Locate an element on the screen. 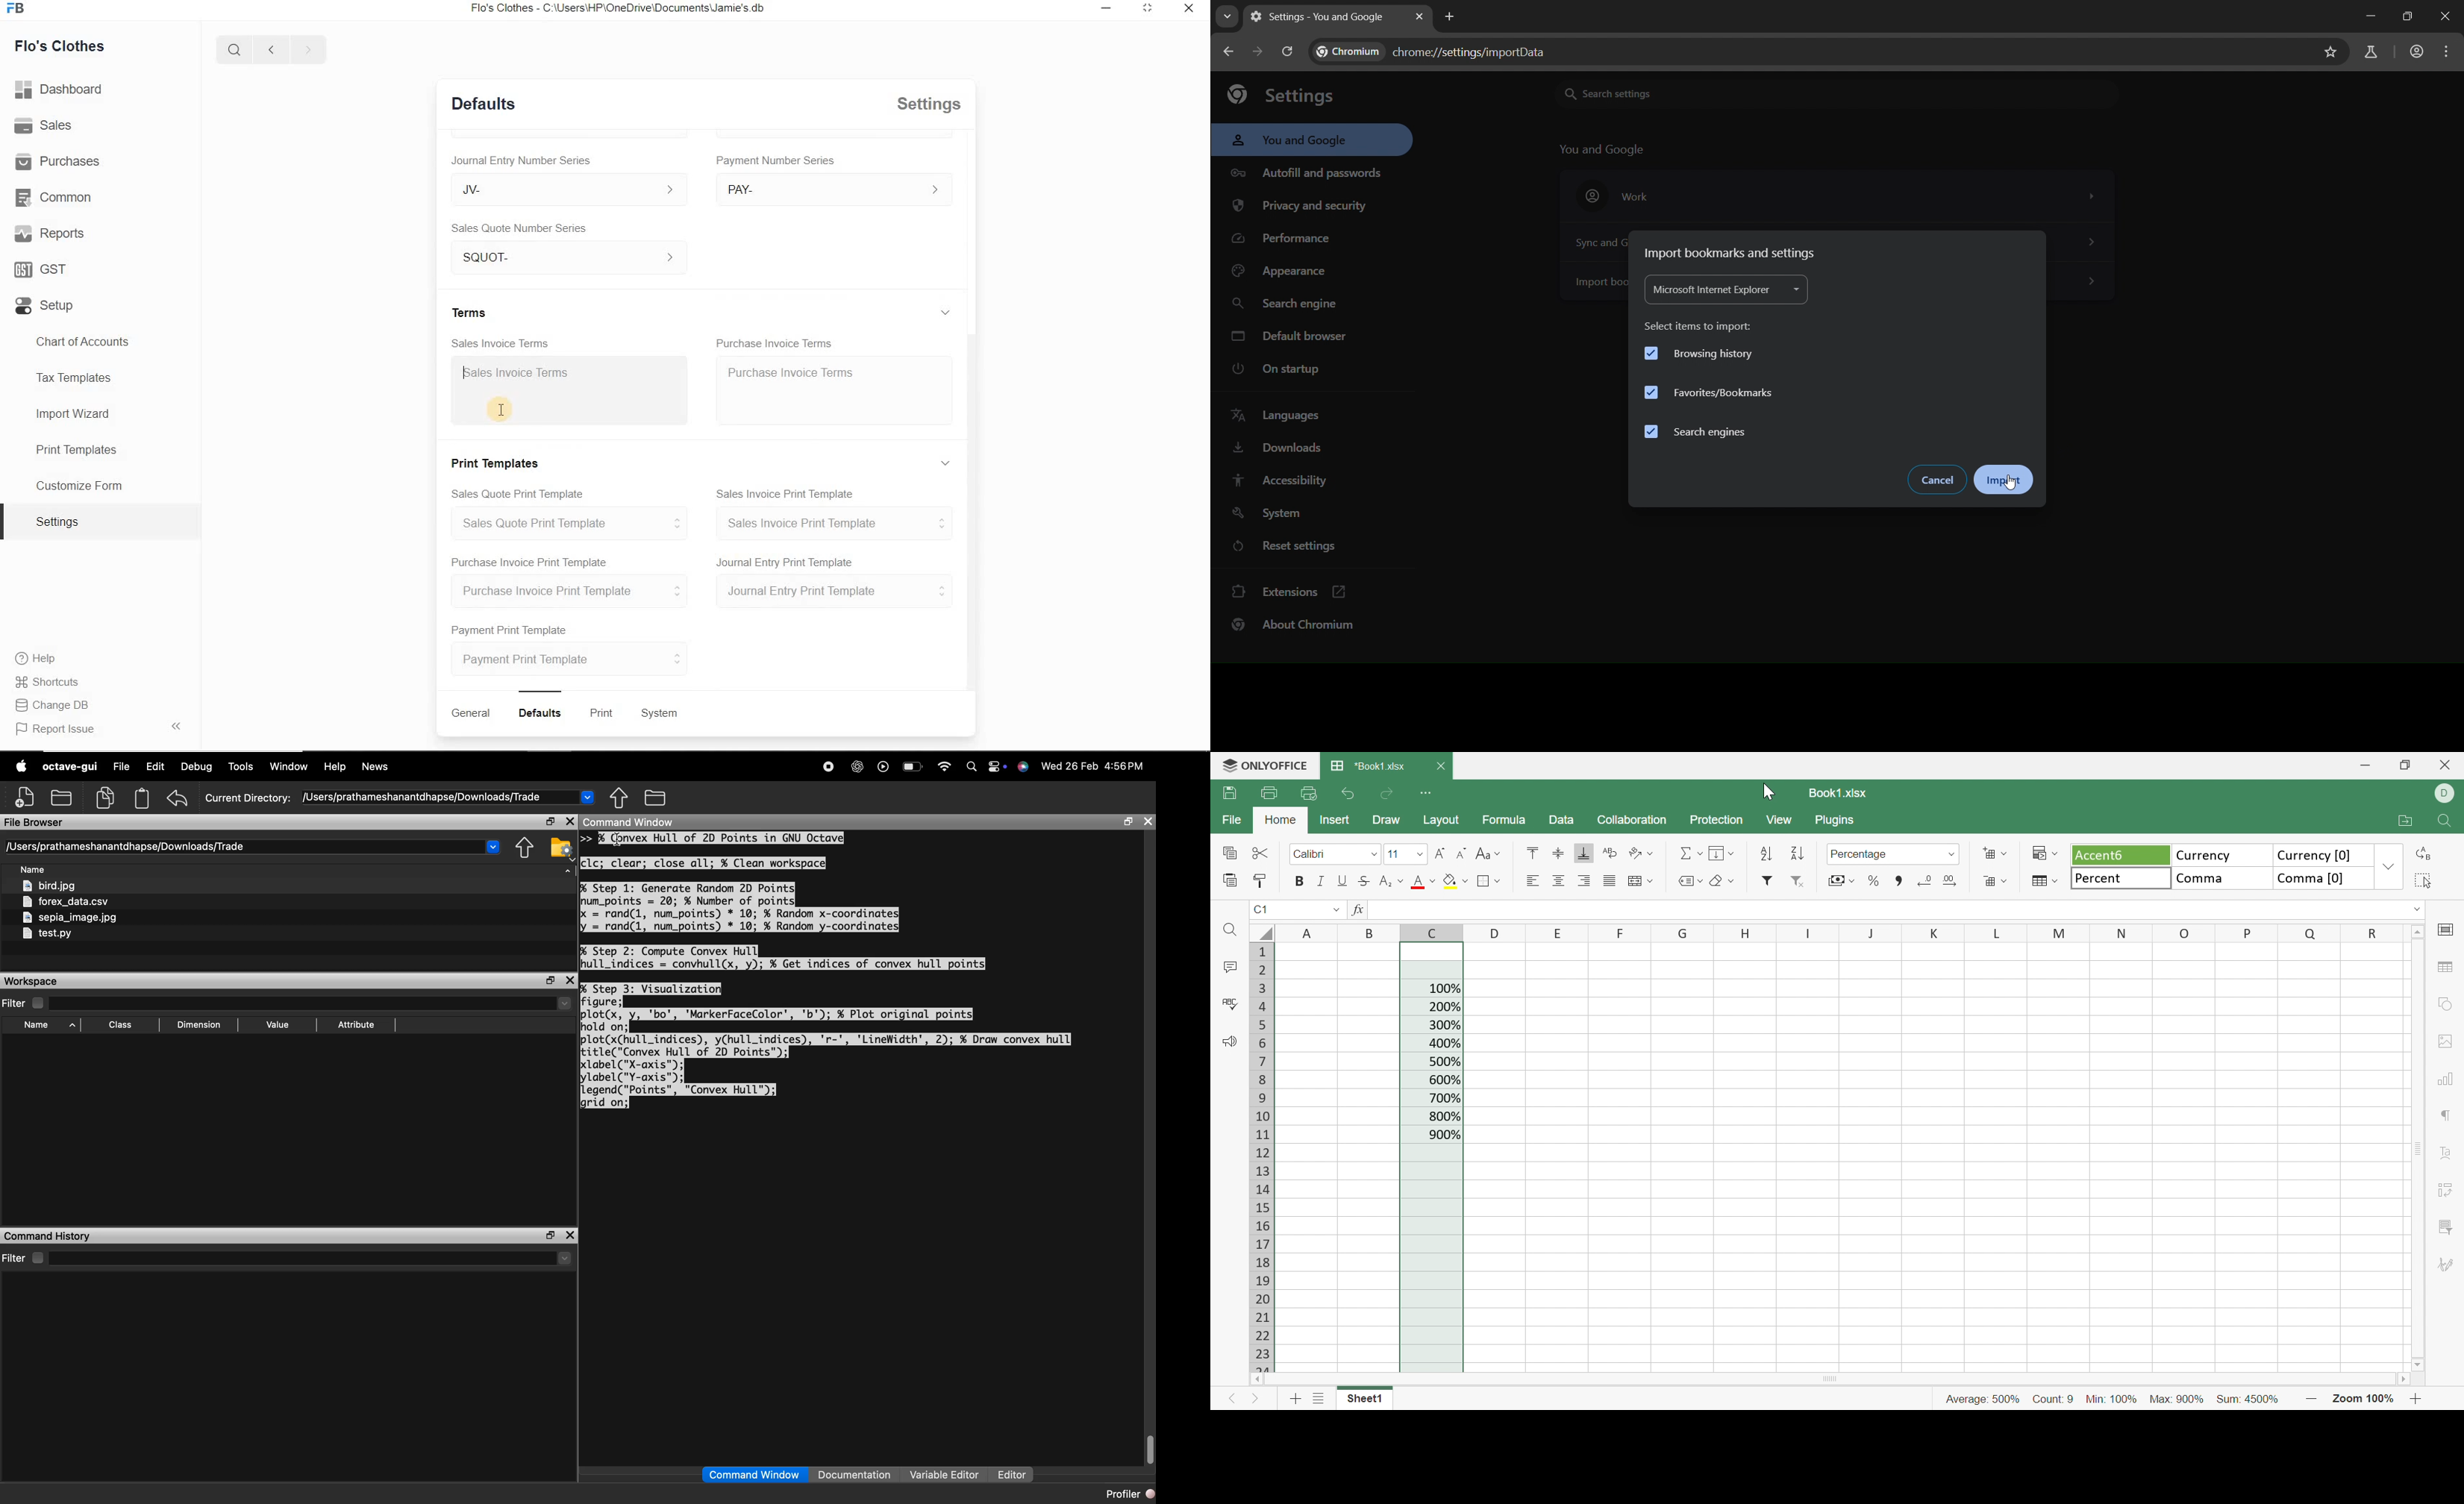 This screenshot has width=2464, height=1512. reload page is located at coordinates (1289, 50).